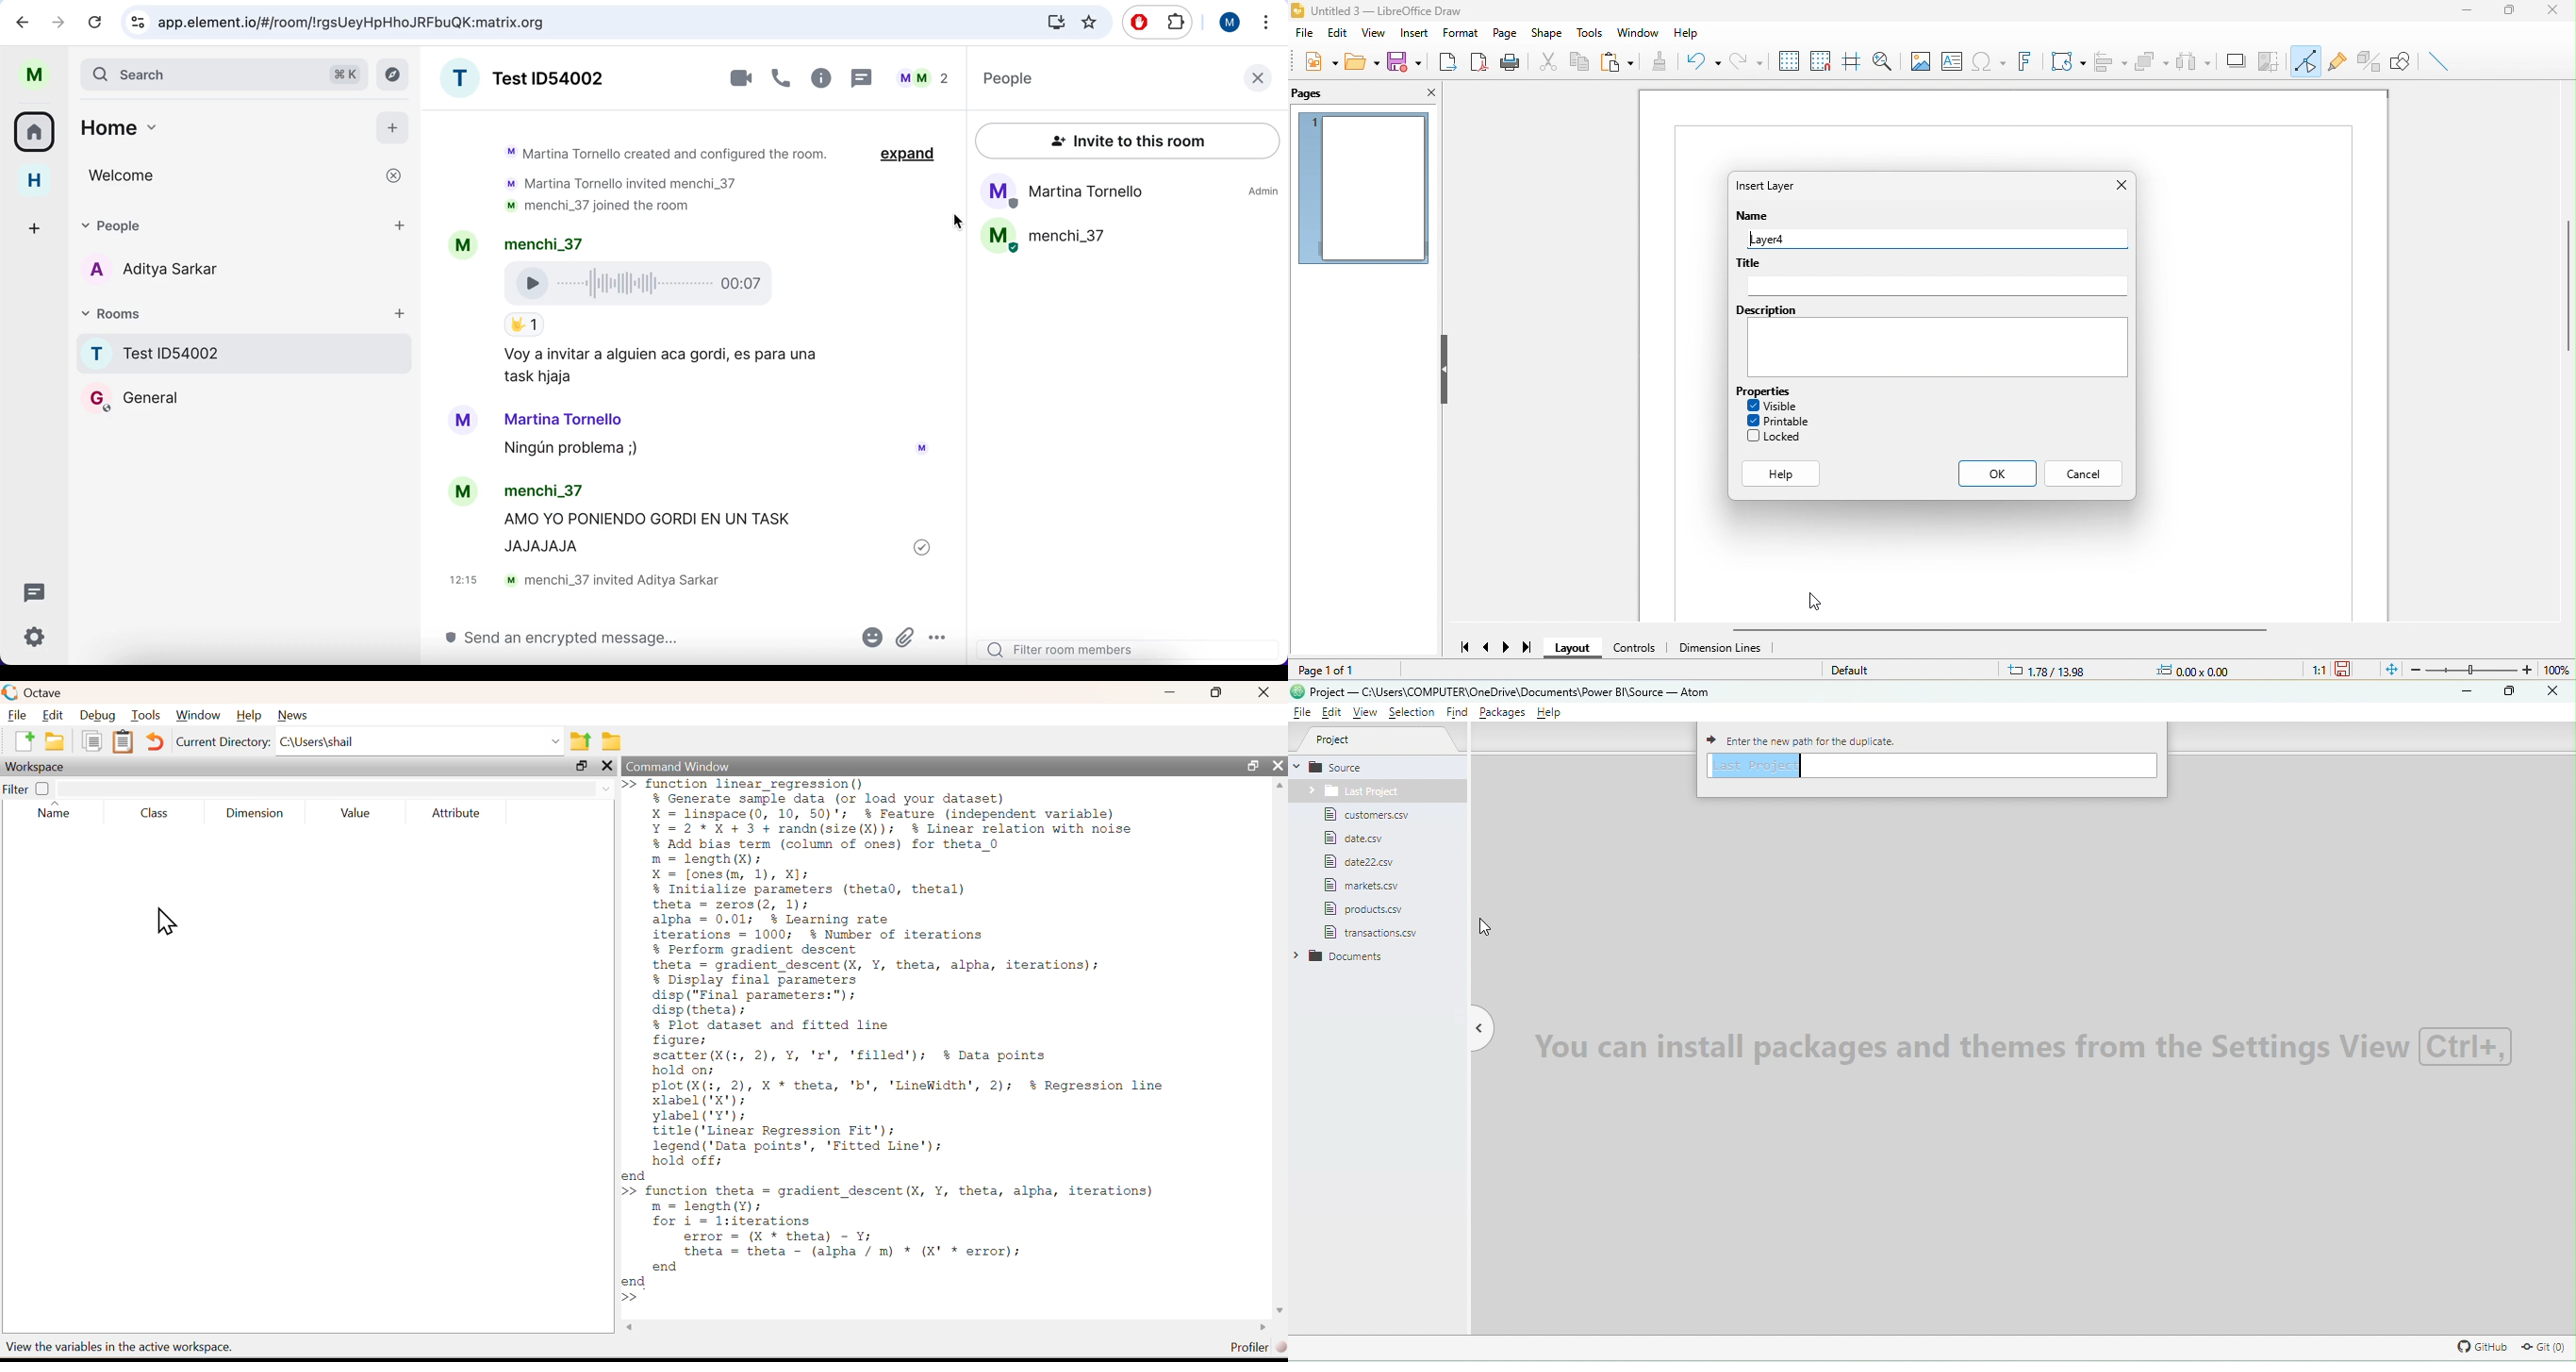 Image resolution: width=2576 pixels, height=1372 pixels. I want to click on C:\Users|shail, so click(419, 741).